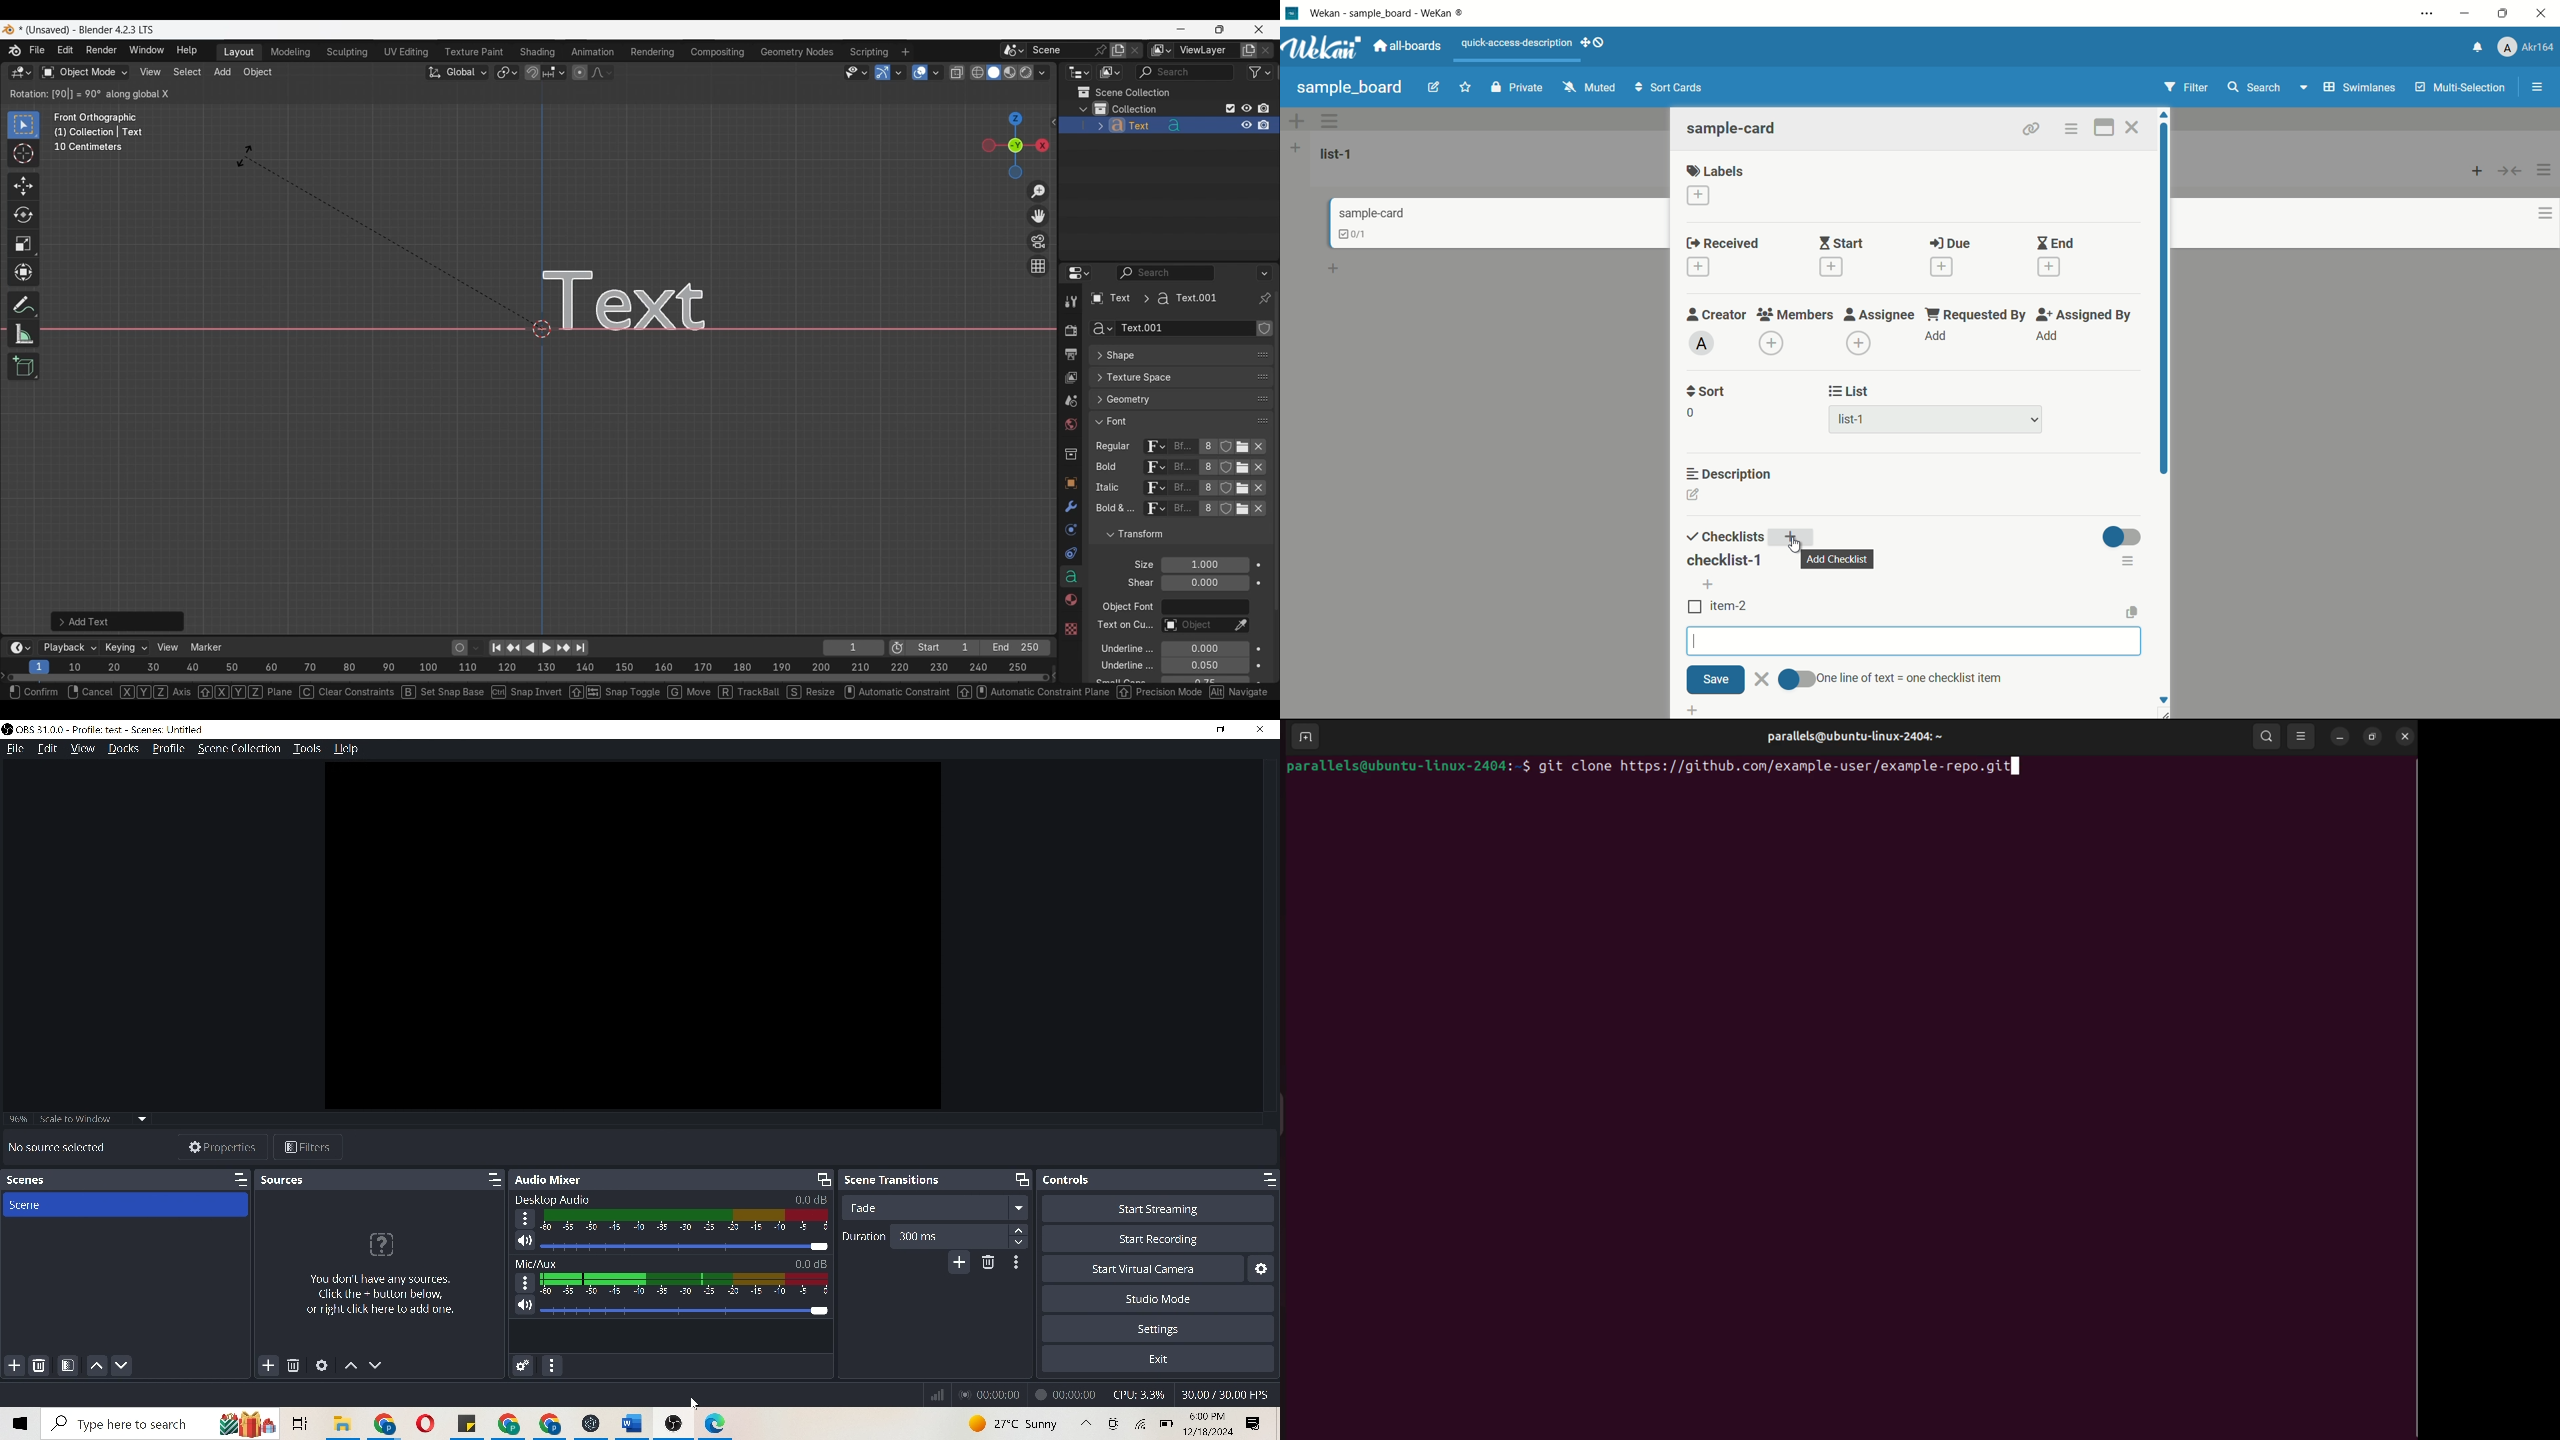 This screenshot has height=1456, width=2576. What do you see at coordinates (1587, 88) in the screenshot?
I see `muted` at bounding box center [1587, 88].